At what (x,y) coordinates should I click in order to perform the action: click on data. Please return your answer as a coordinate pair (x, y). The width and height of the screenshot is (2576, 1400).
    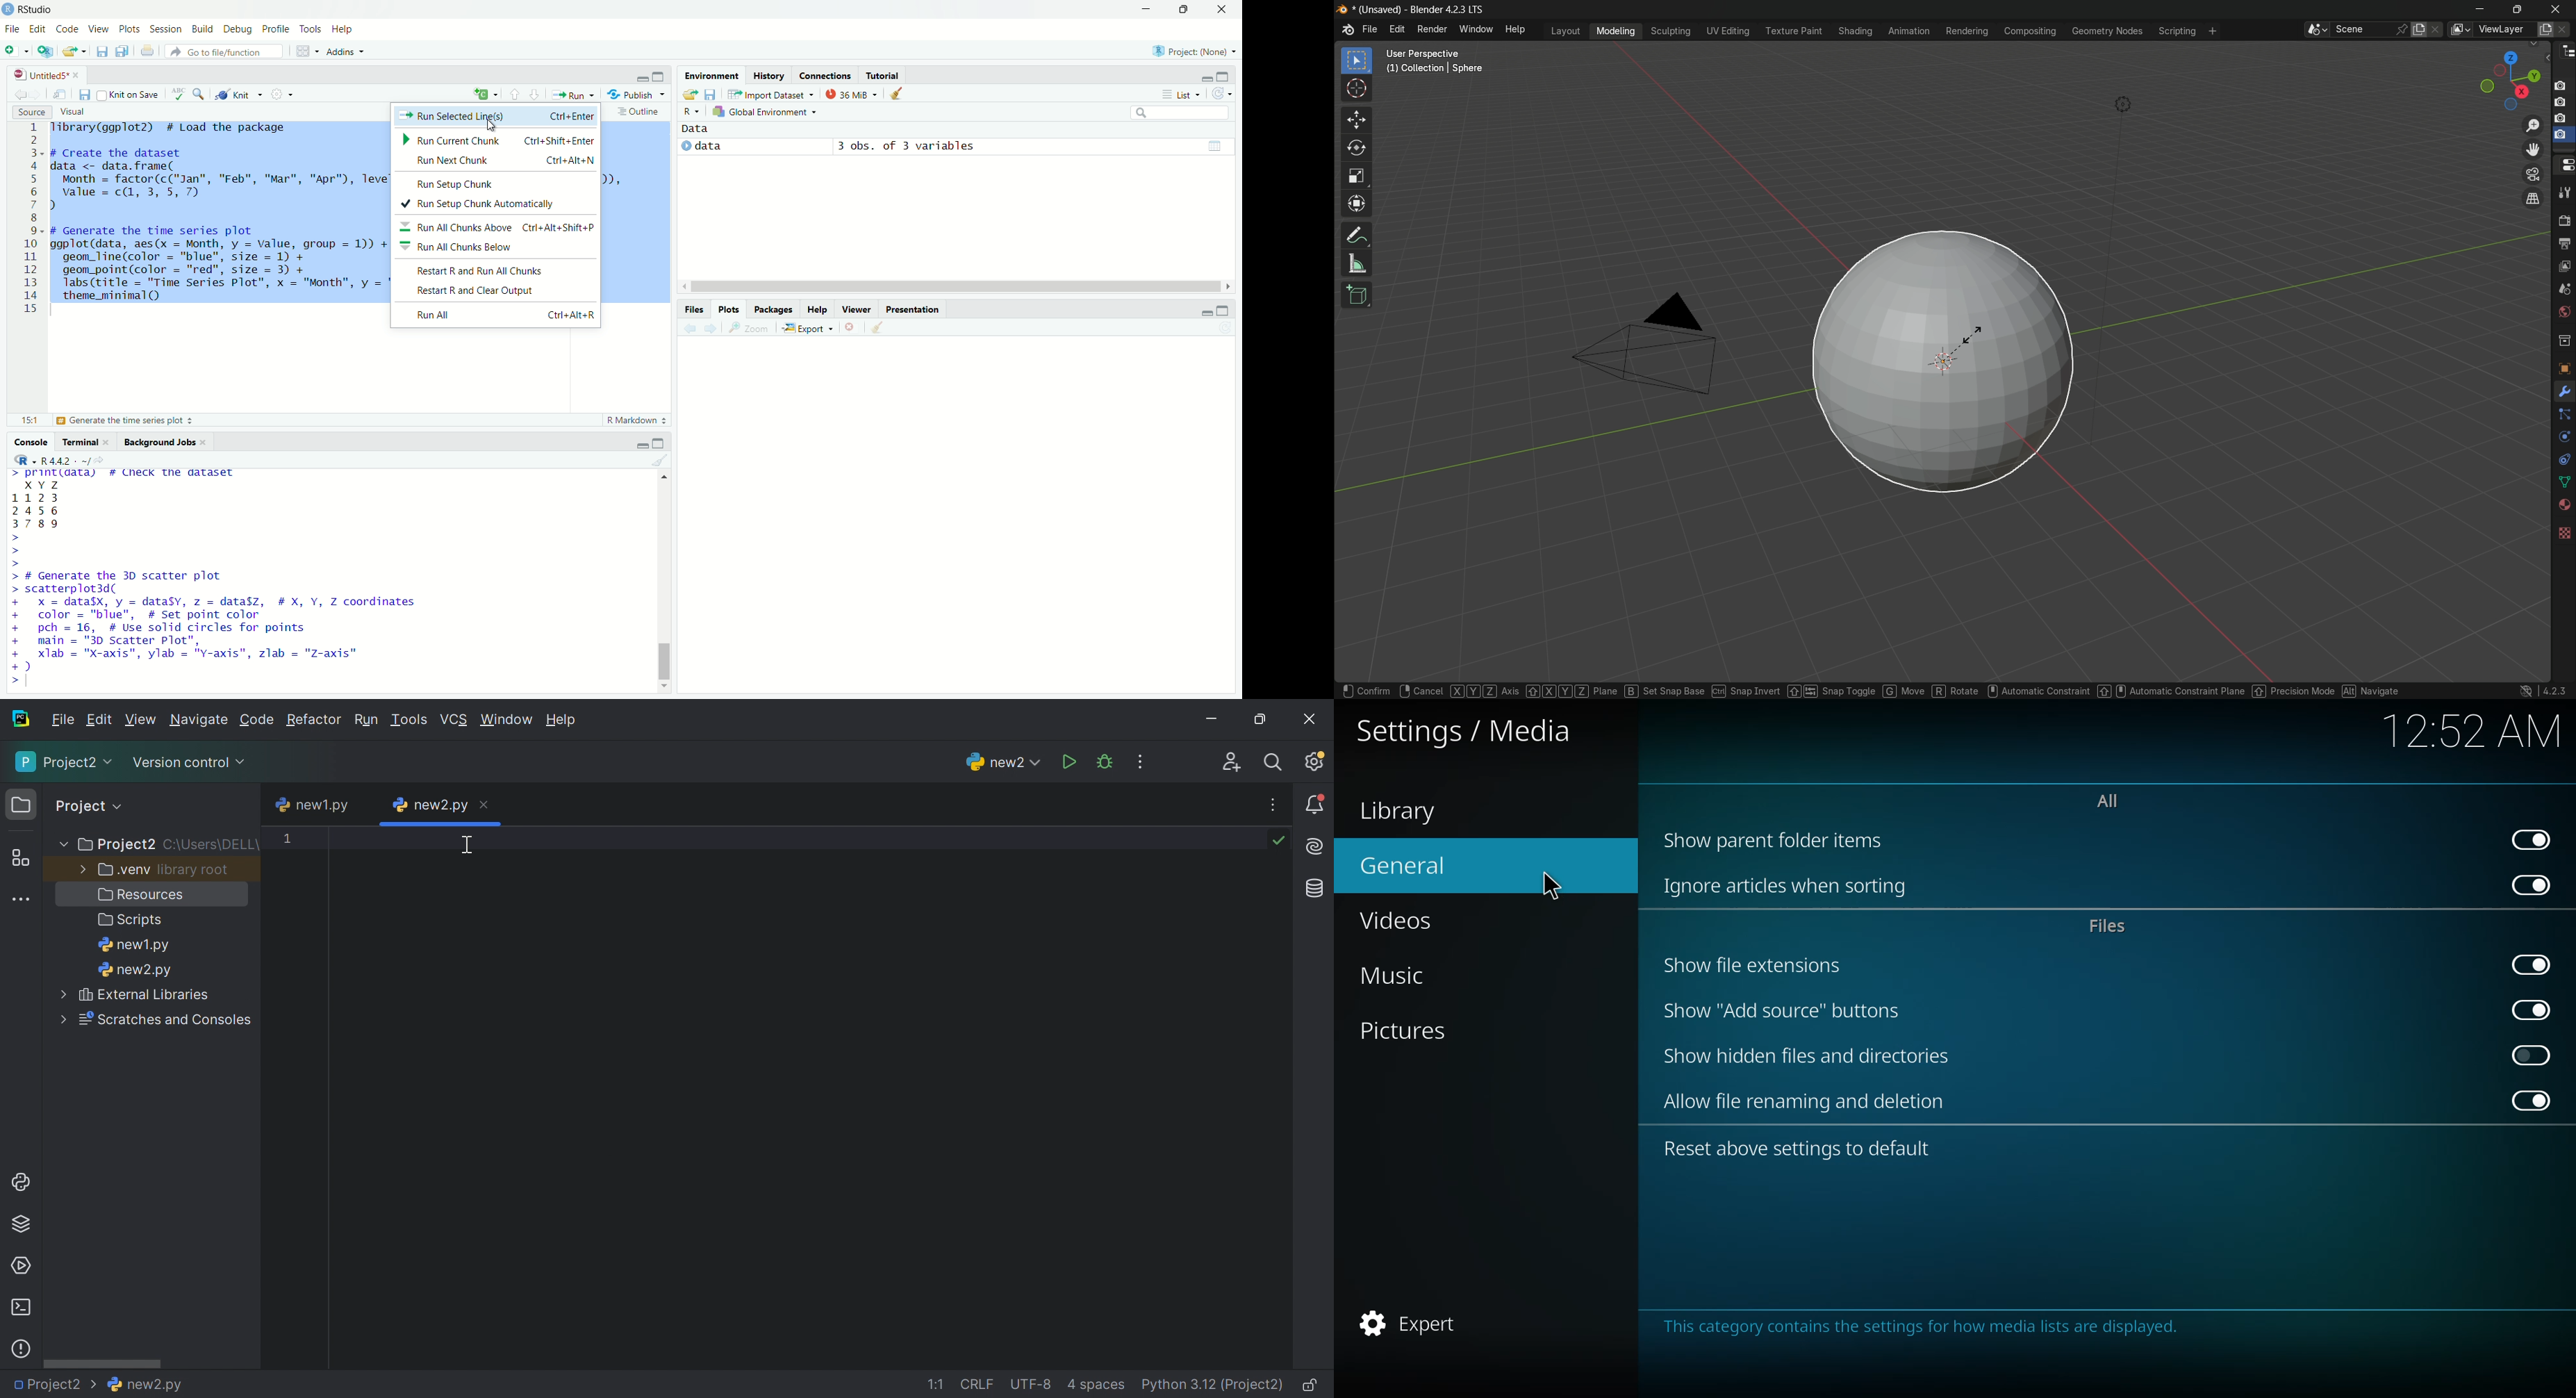
    Looking at the image, I should click on (700, 129).